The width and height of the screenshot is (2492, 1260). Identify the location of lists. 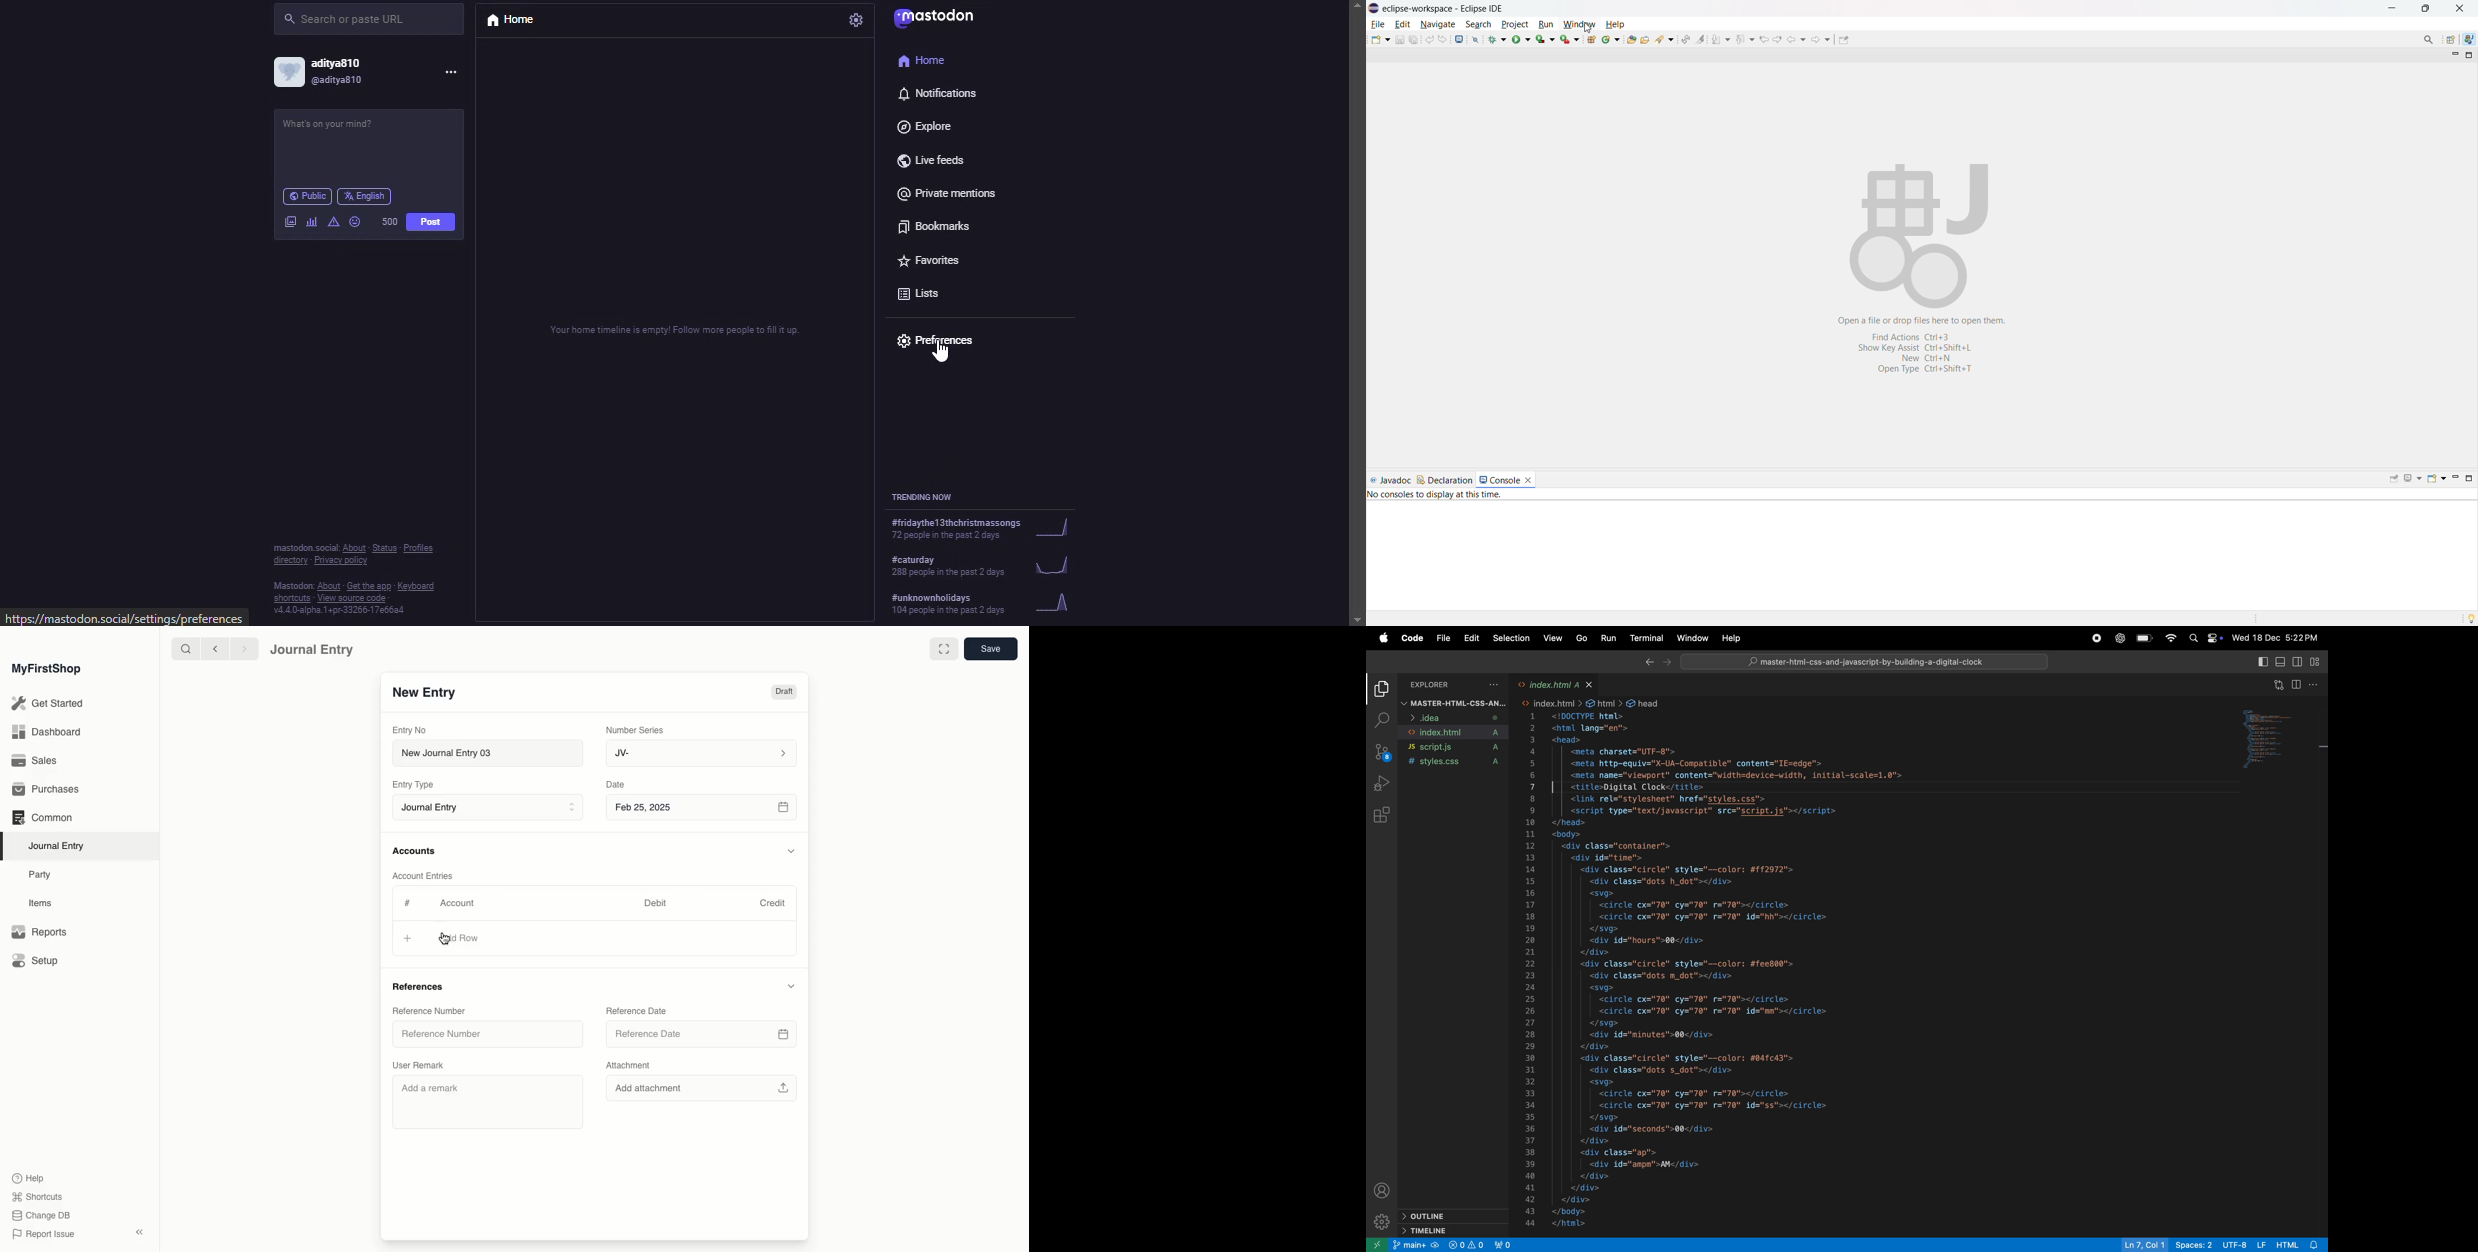
(921, 295).